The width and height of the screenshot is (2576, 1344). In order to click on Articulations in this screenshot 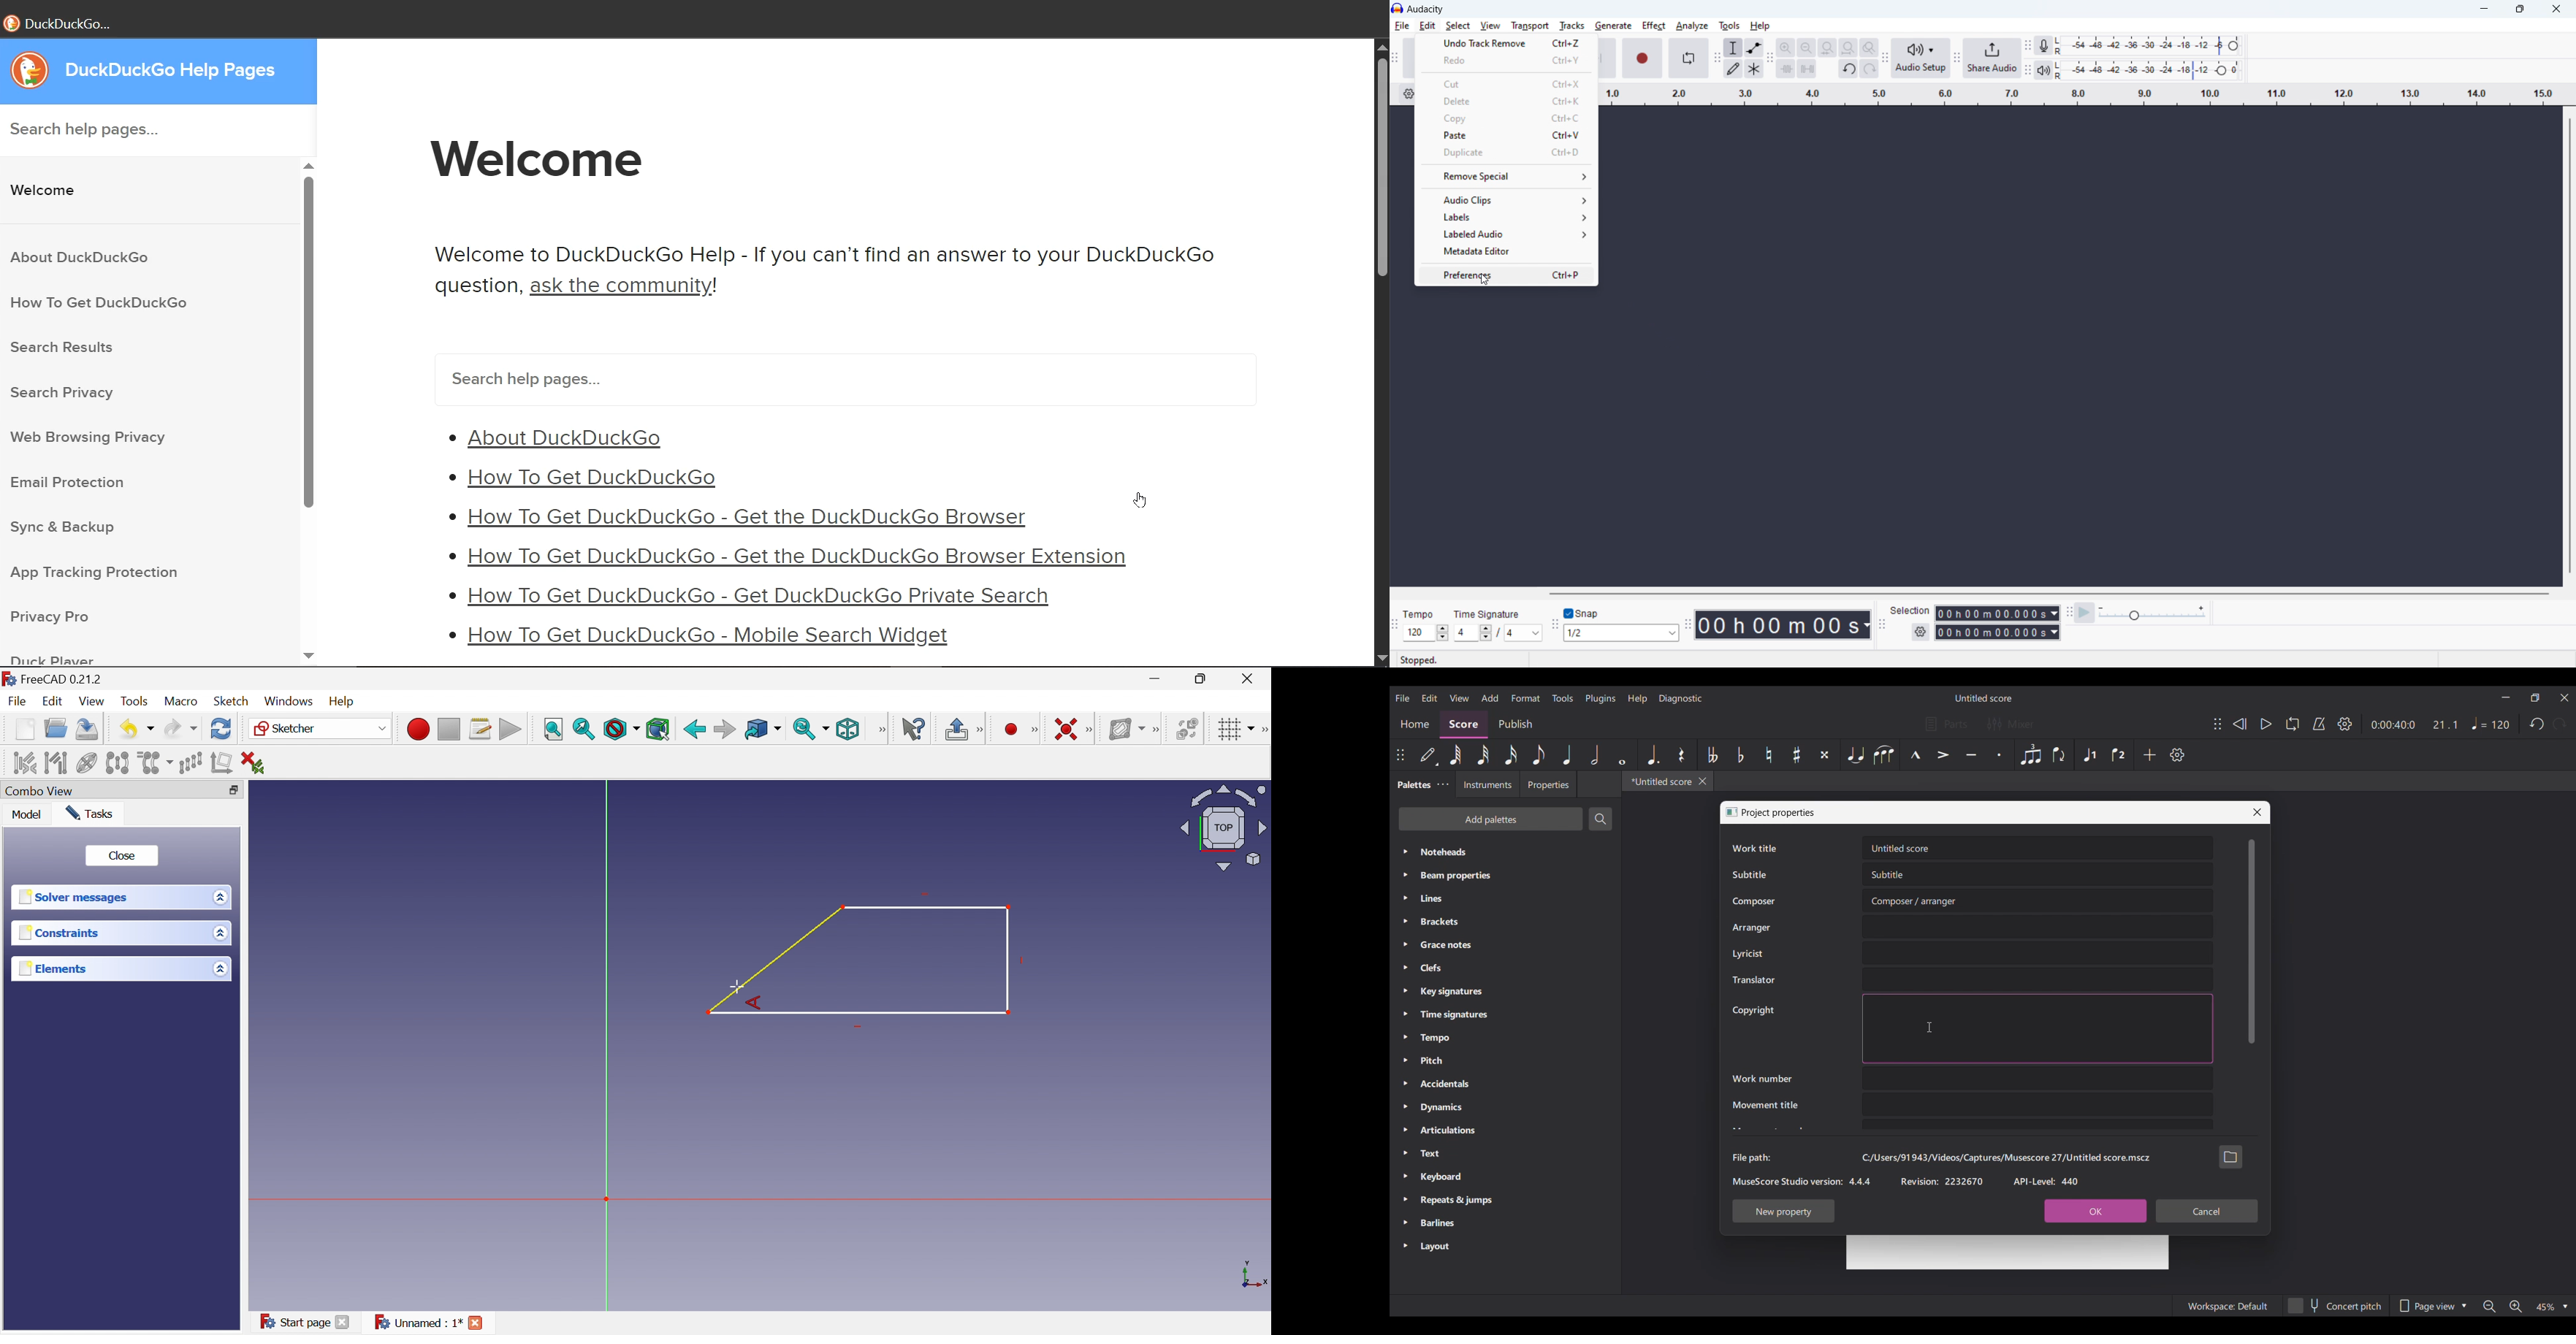, I will do `click(1505, 1130)`.